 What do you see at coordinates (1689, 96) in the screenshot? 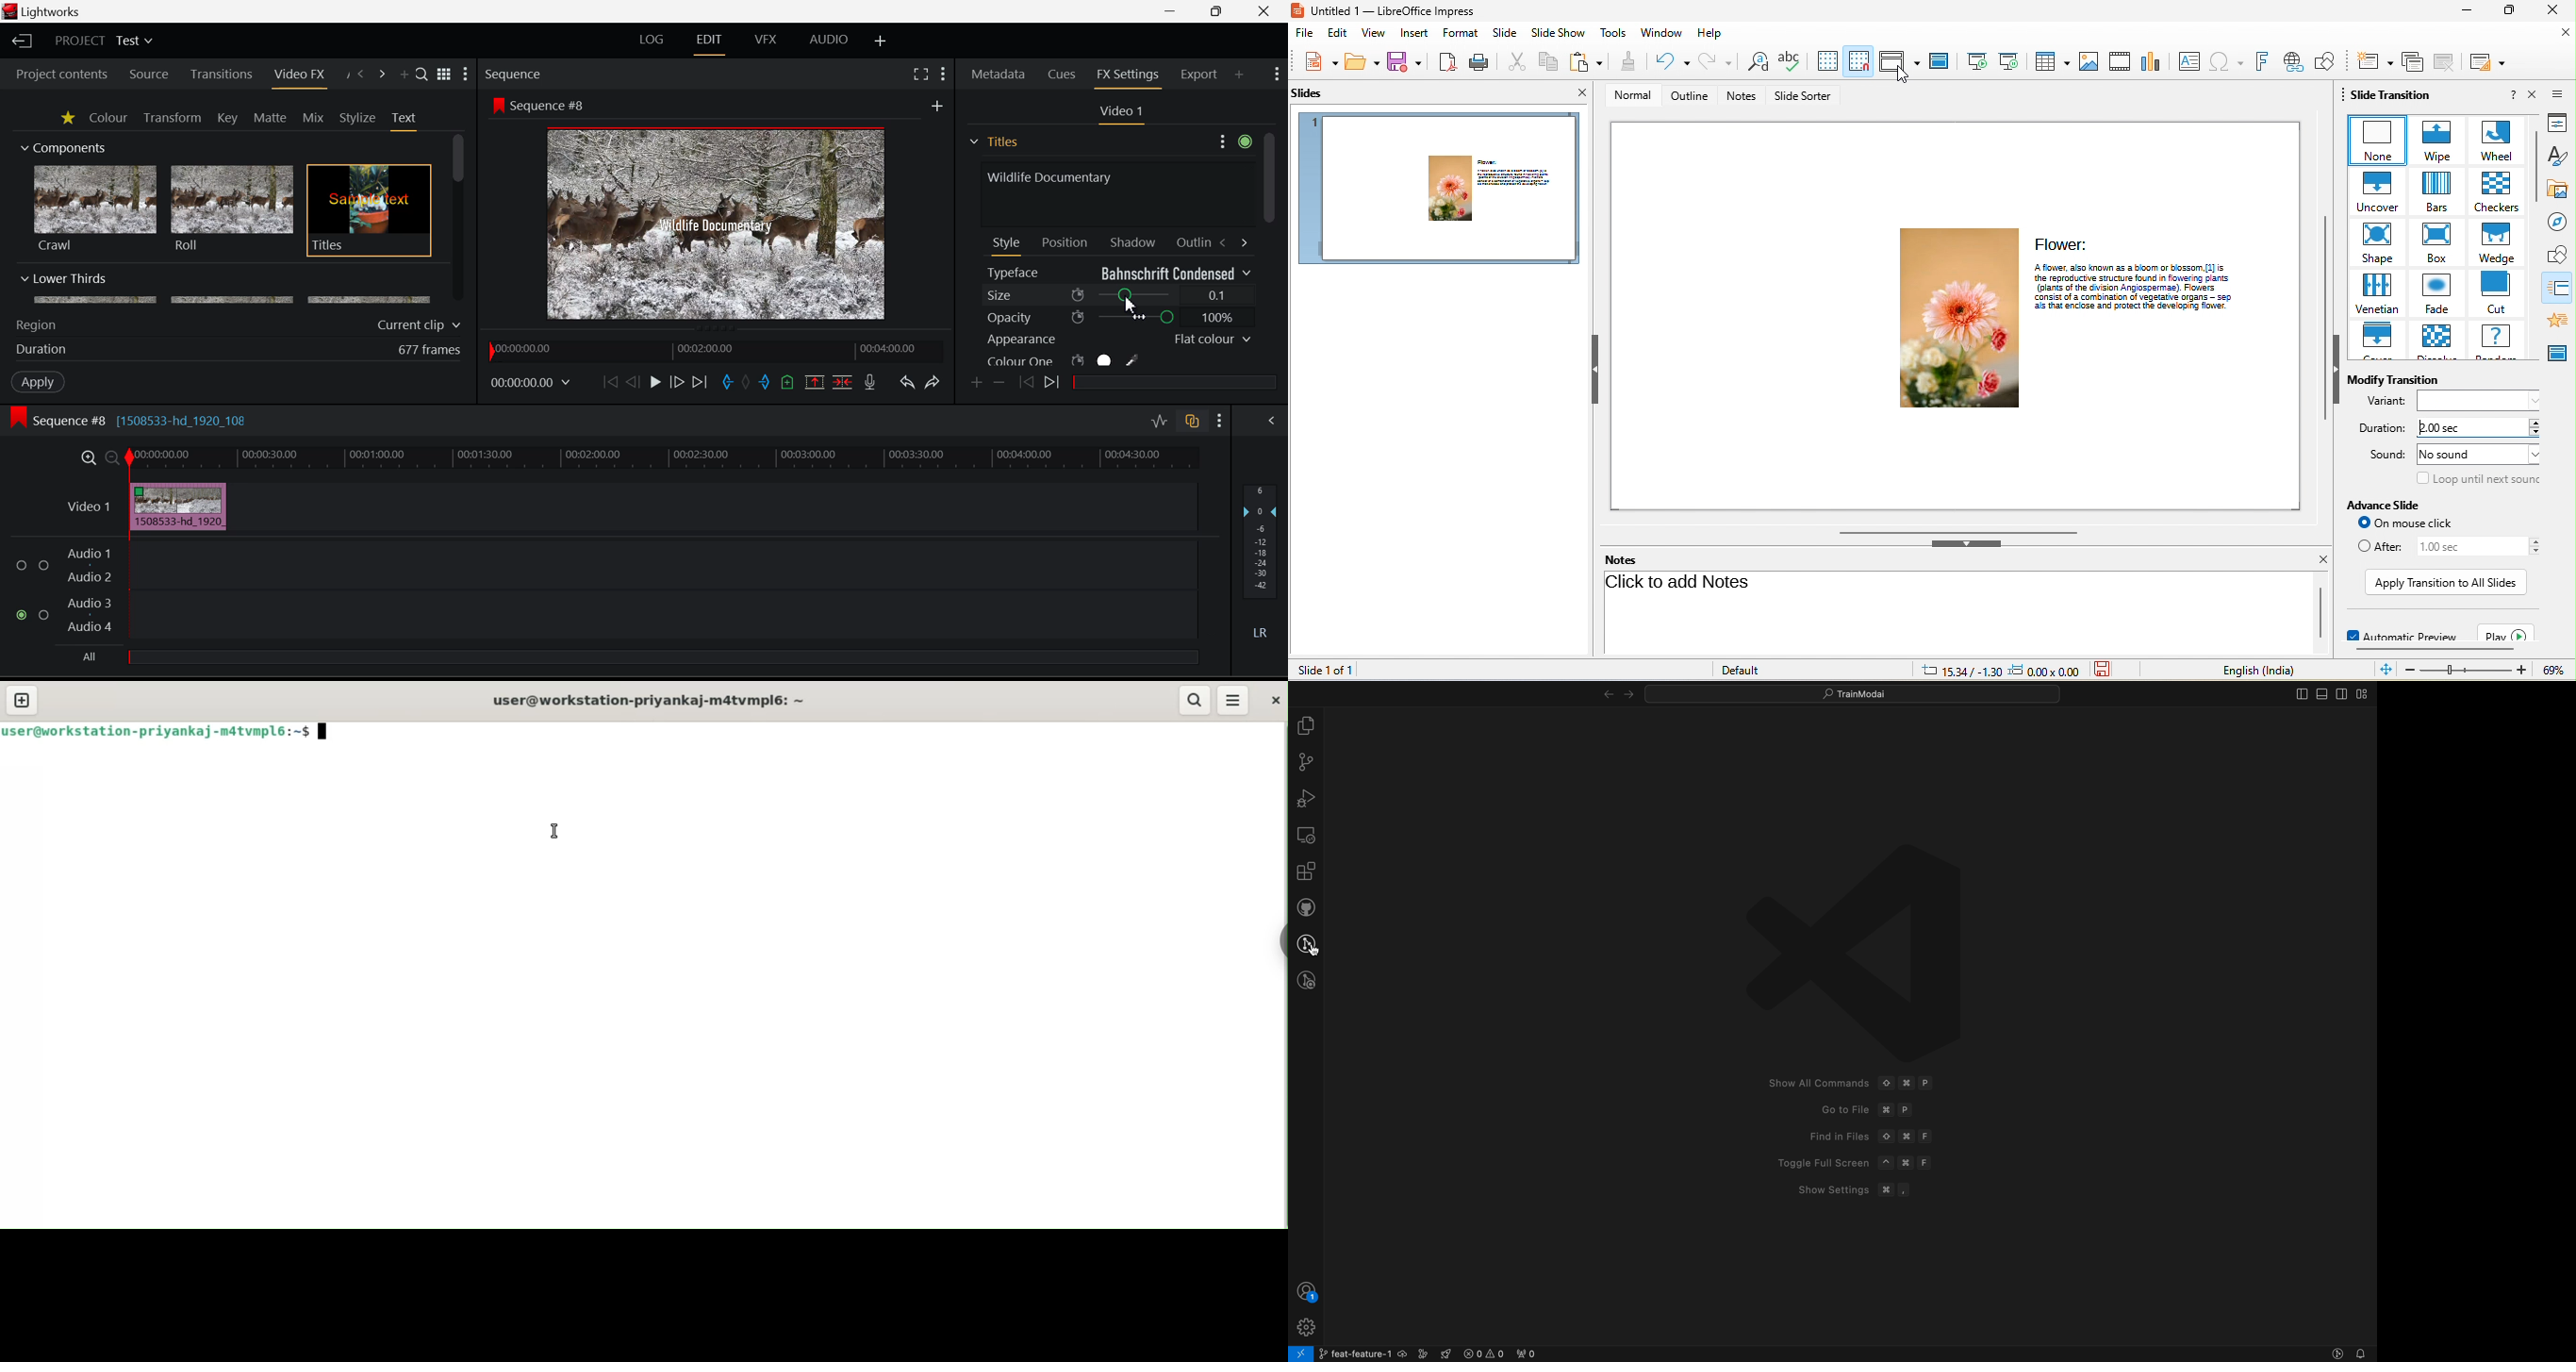
I see `outline` at bounding box center [1689, 96].